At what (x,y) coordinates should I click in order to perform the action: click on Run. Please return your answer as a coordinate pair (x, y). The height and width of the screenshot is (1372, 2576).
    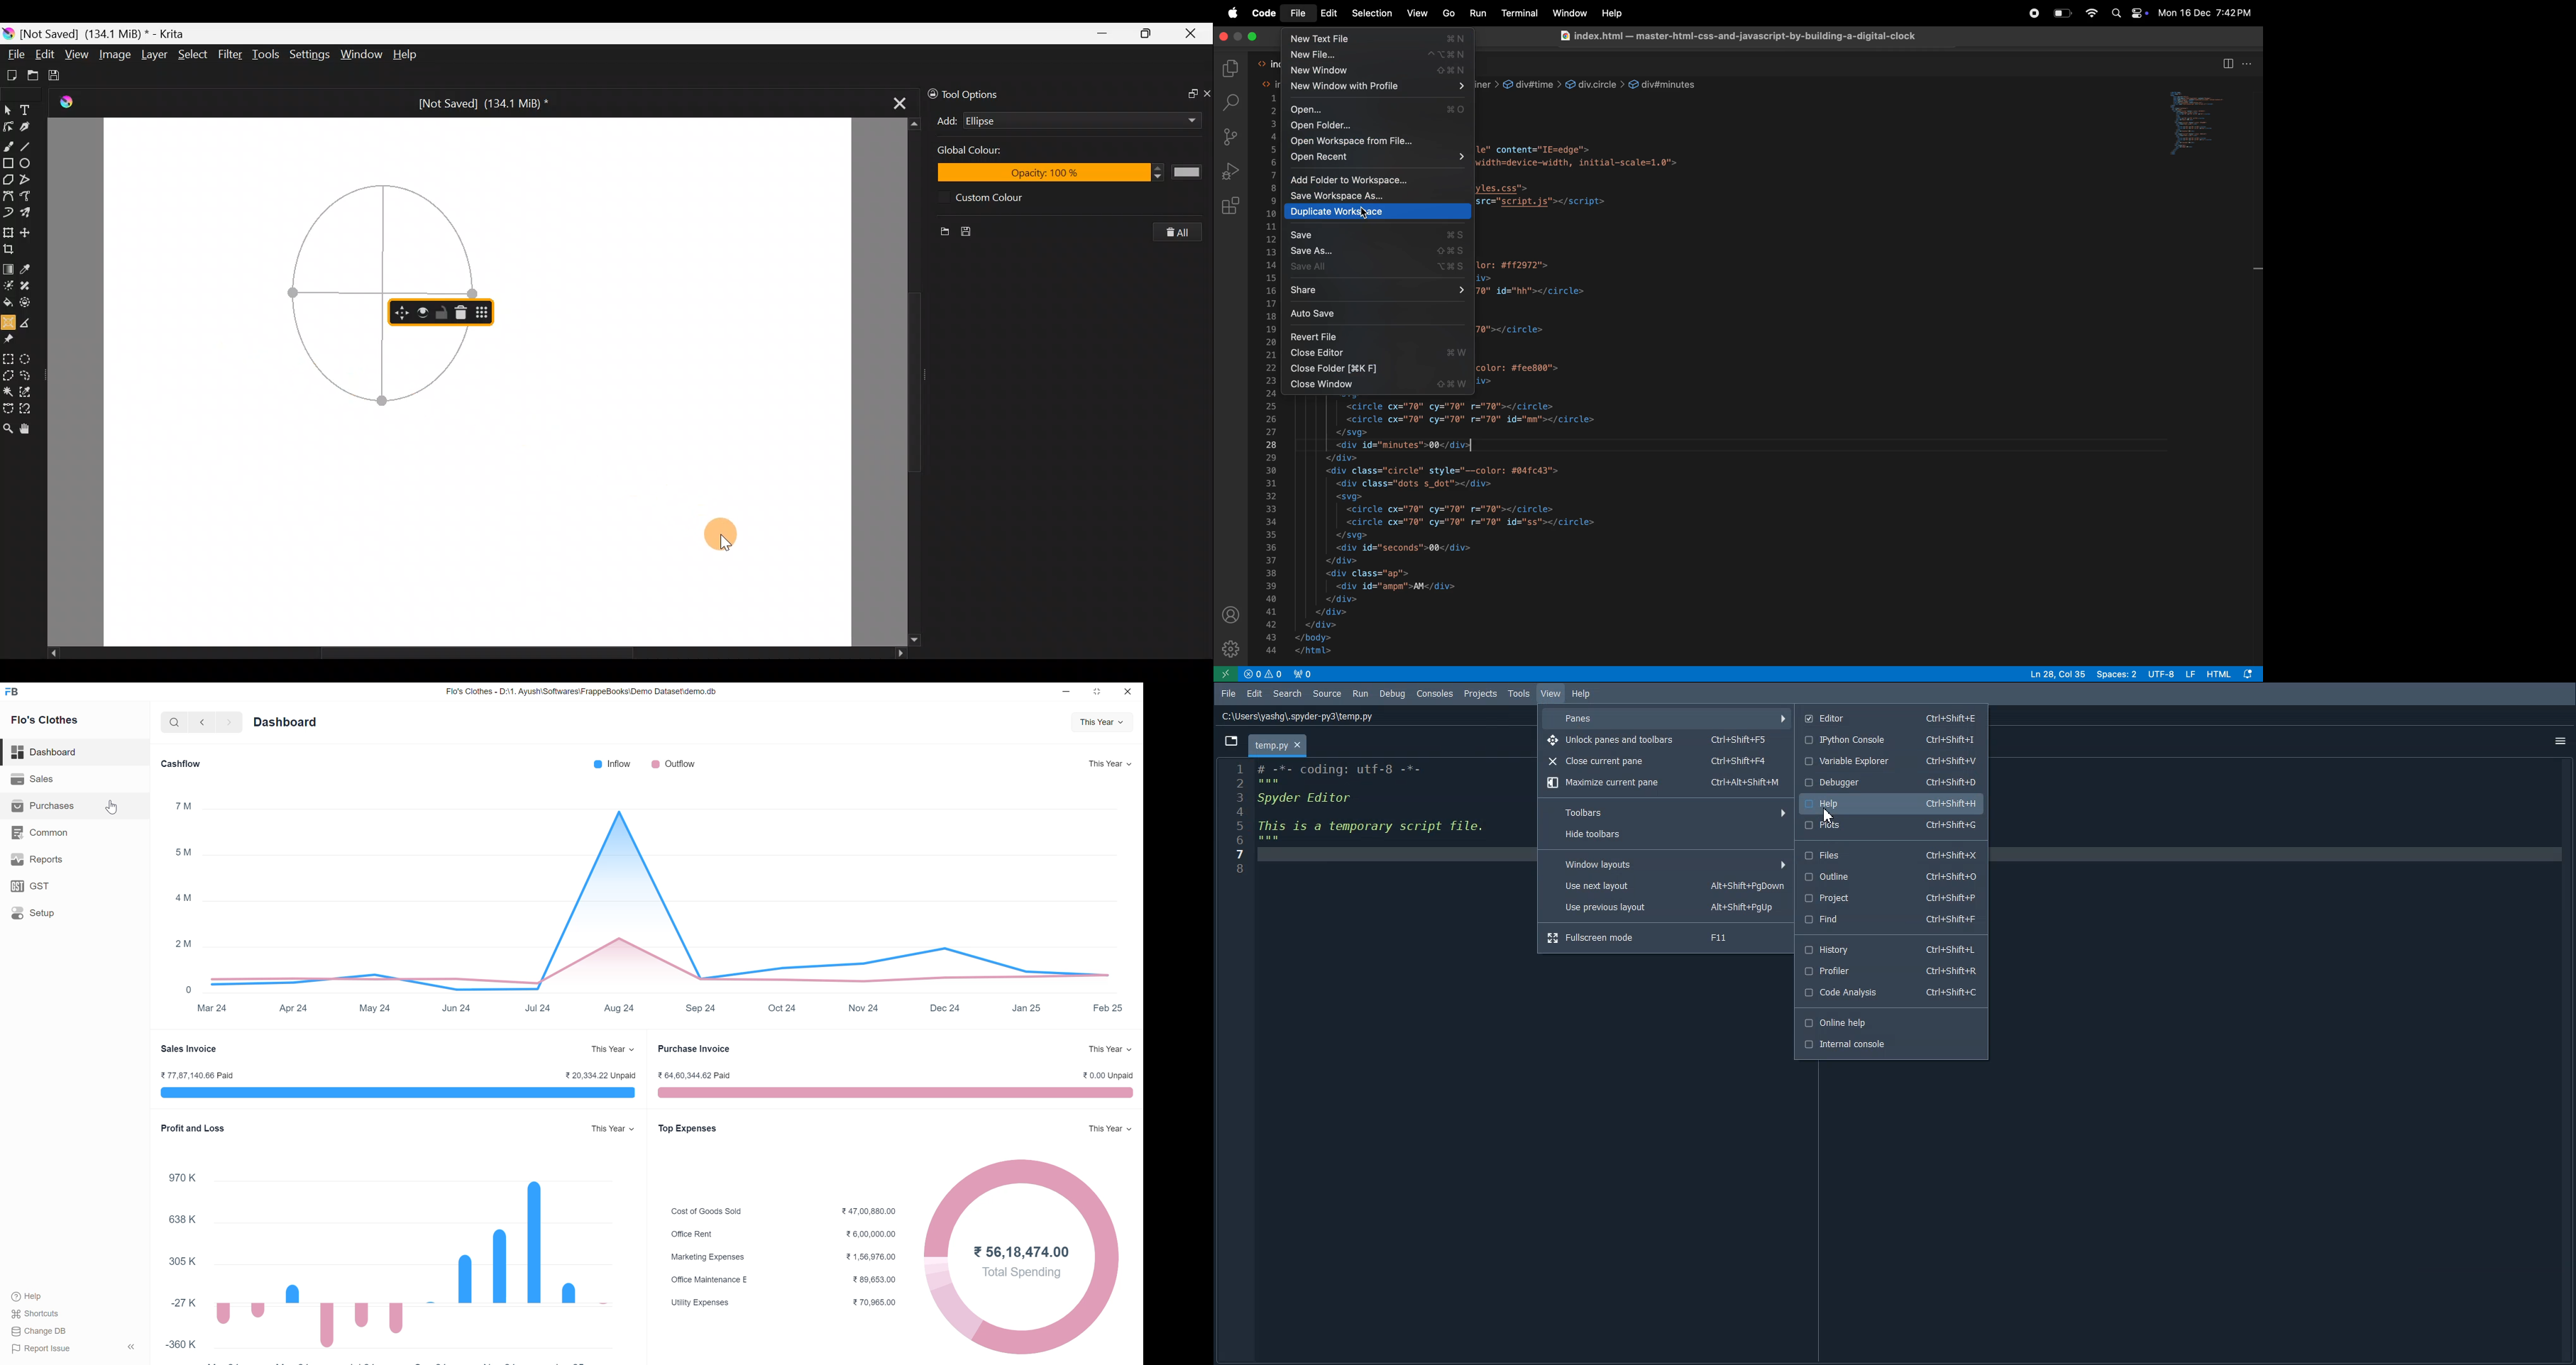
    Looking at the image, I should click on (1362, 692).